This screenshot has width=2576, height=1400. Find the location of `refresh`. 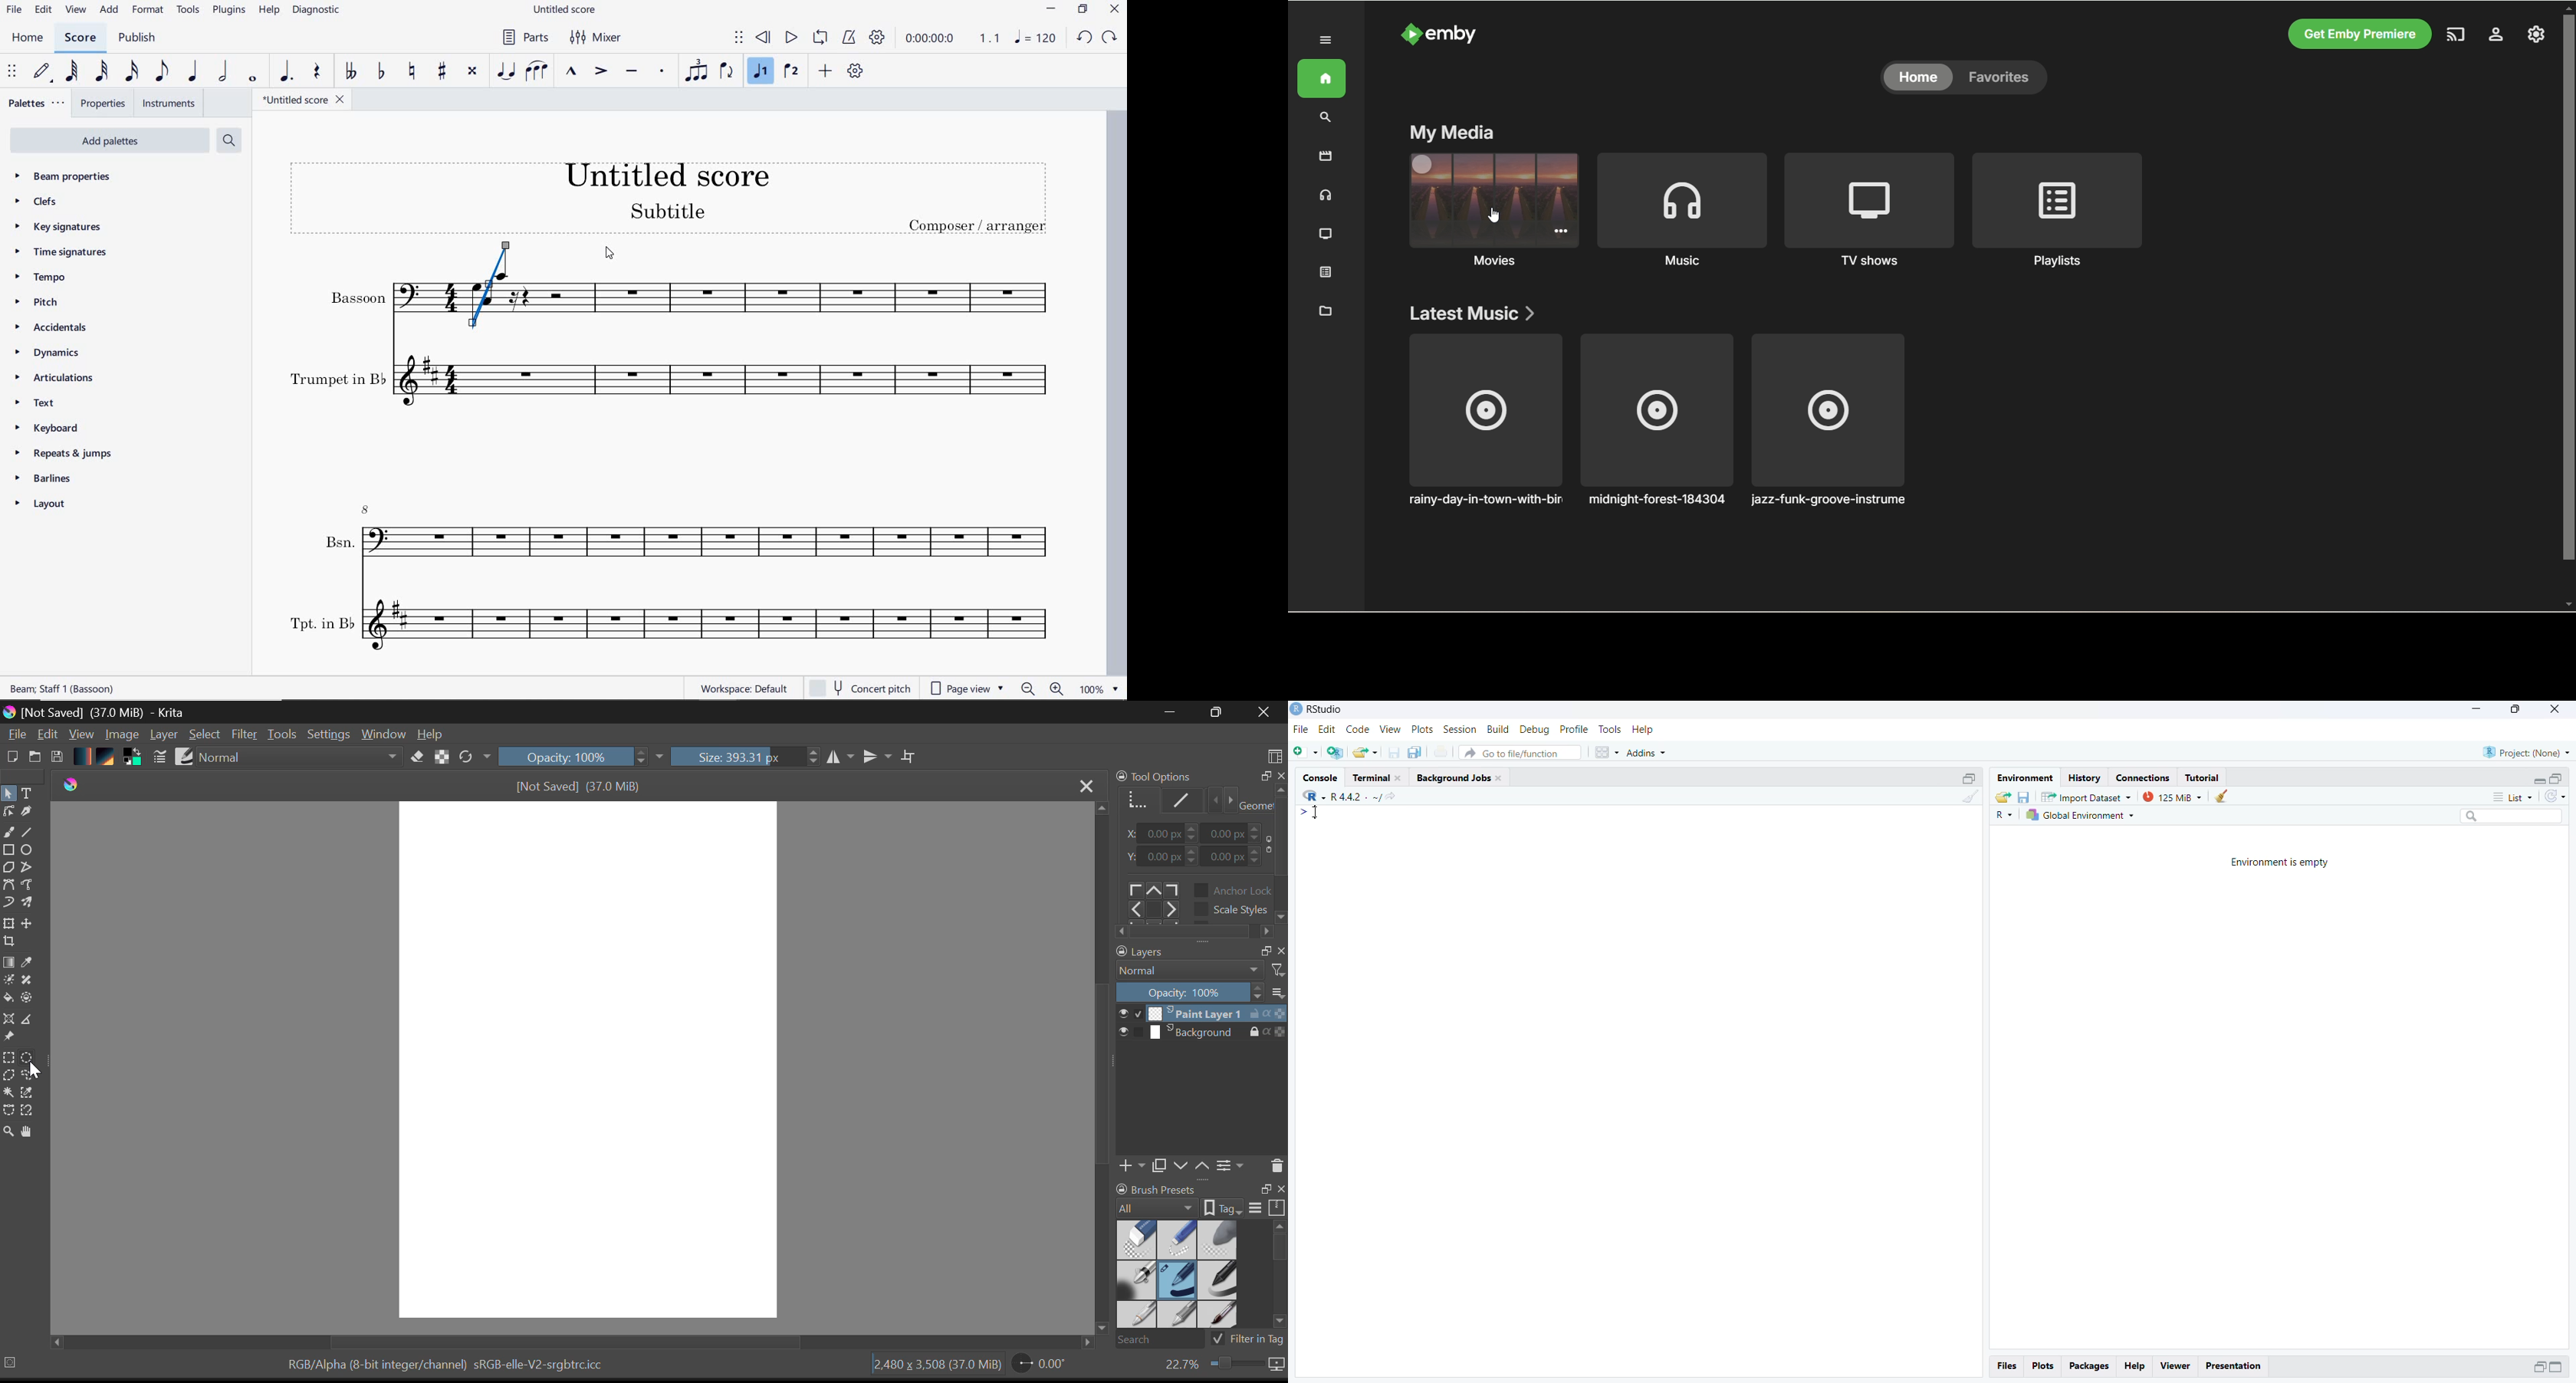

refresh is located at coordinates (2555, 797).